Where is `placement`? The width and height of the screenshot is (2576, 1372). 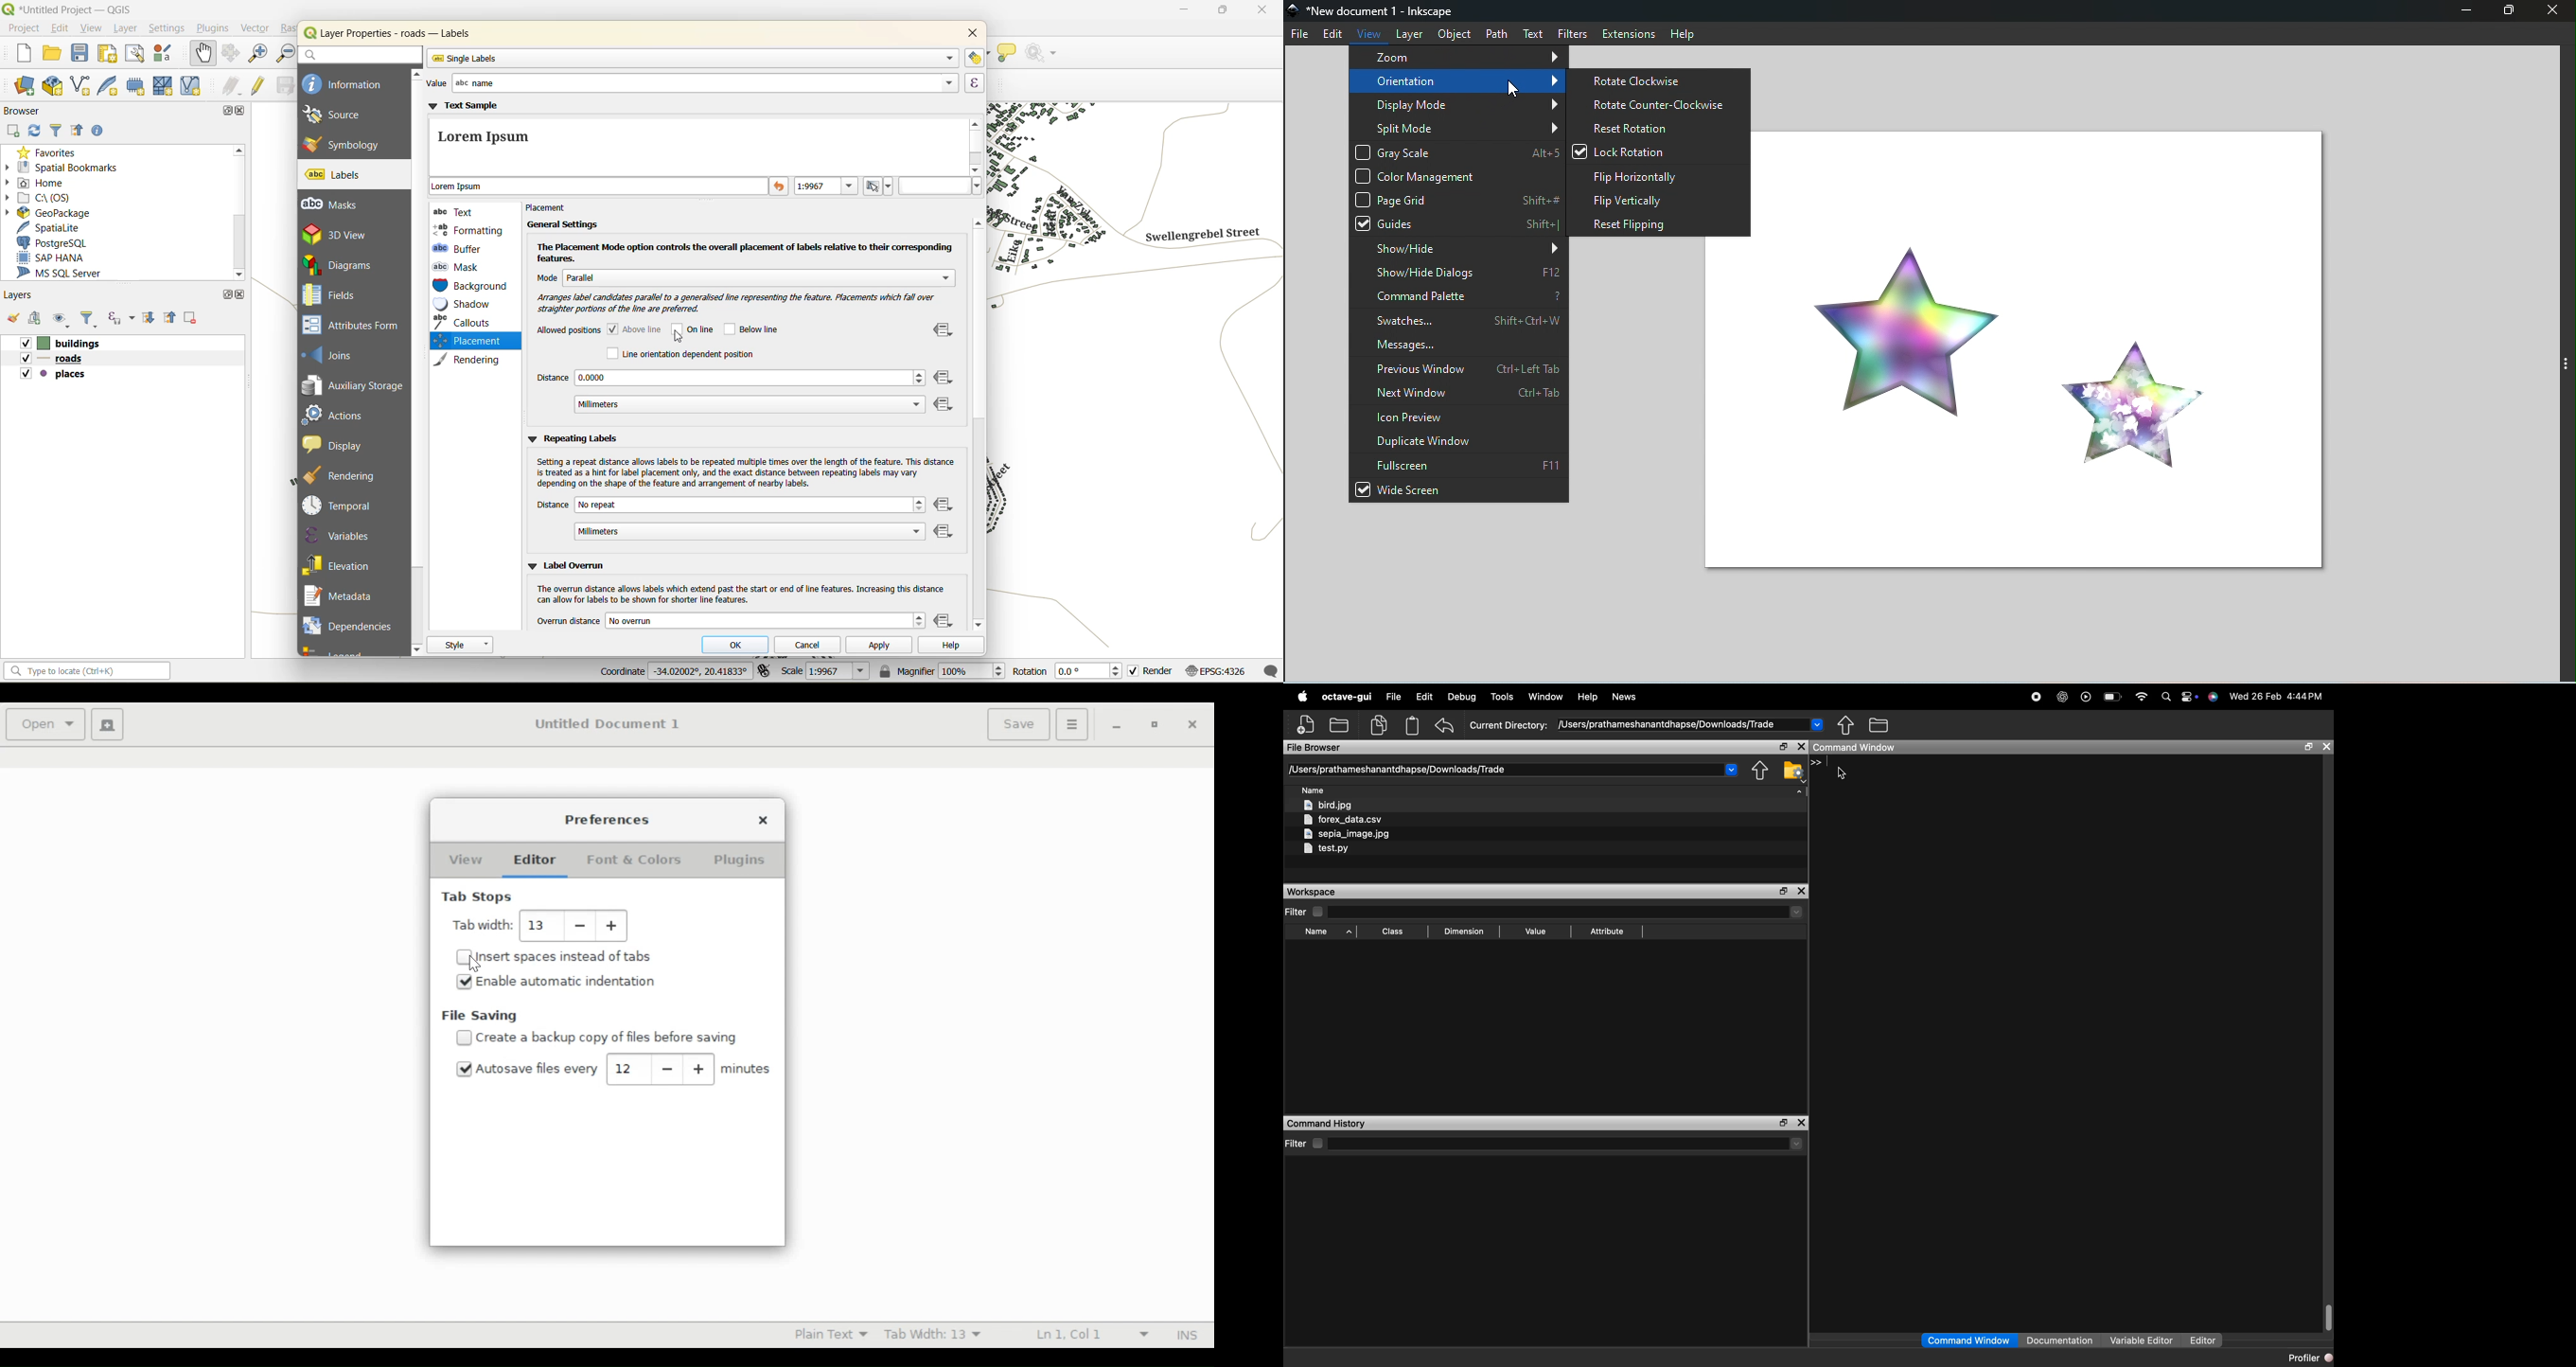
placement is located at coordinates (465, 341).